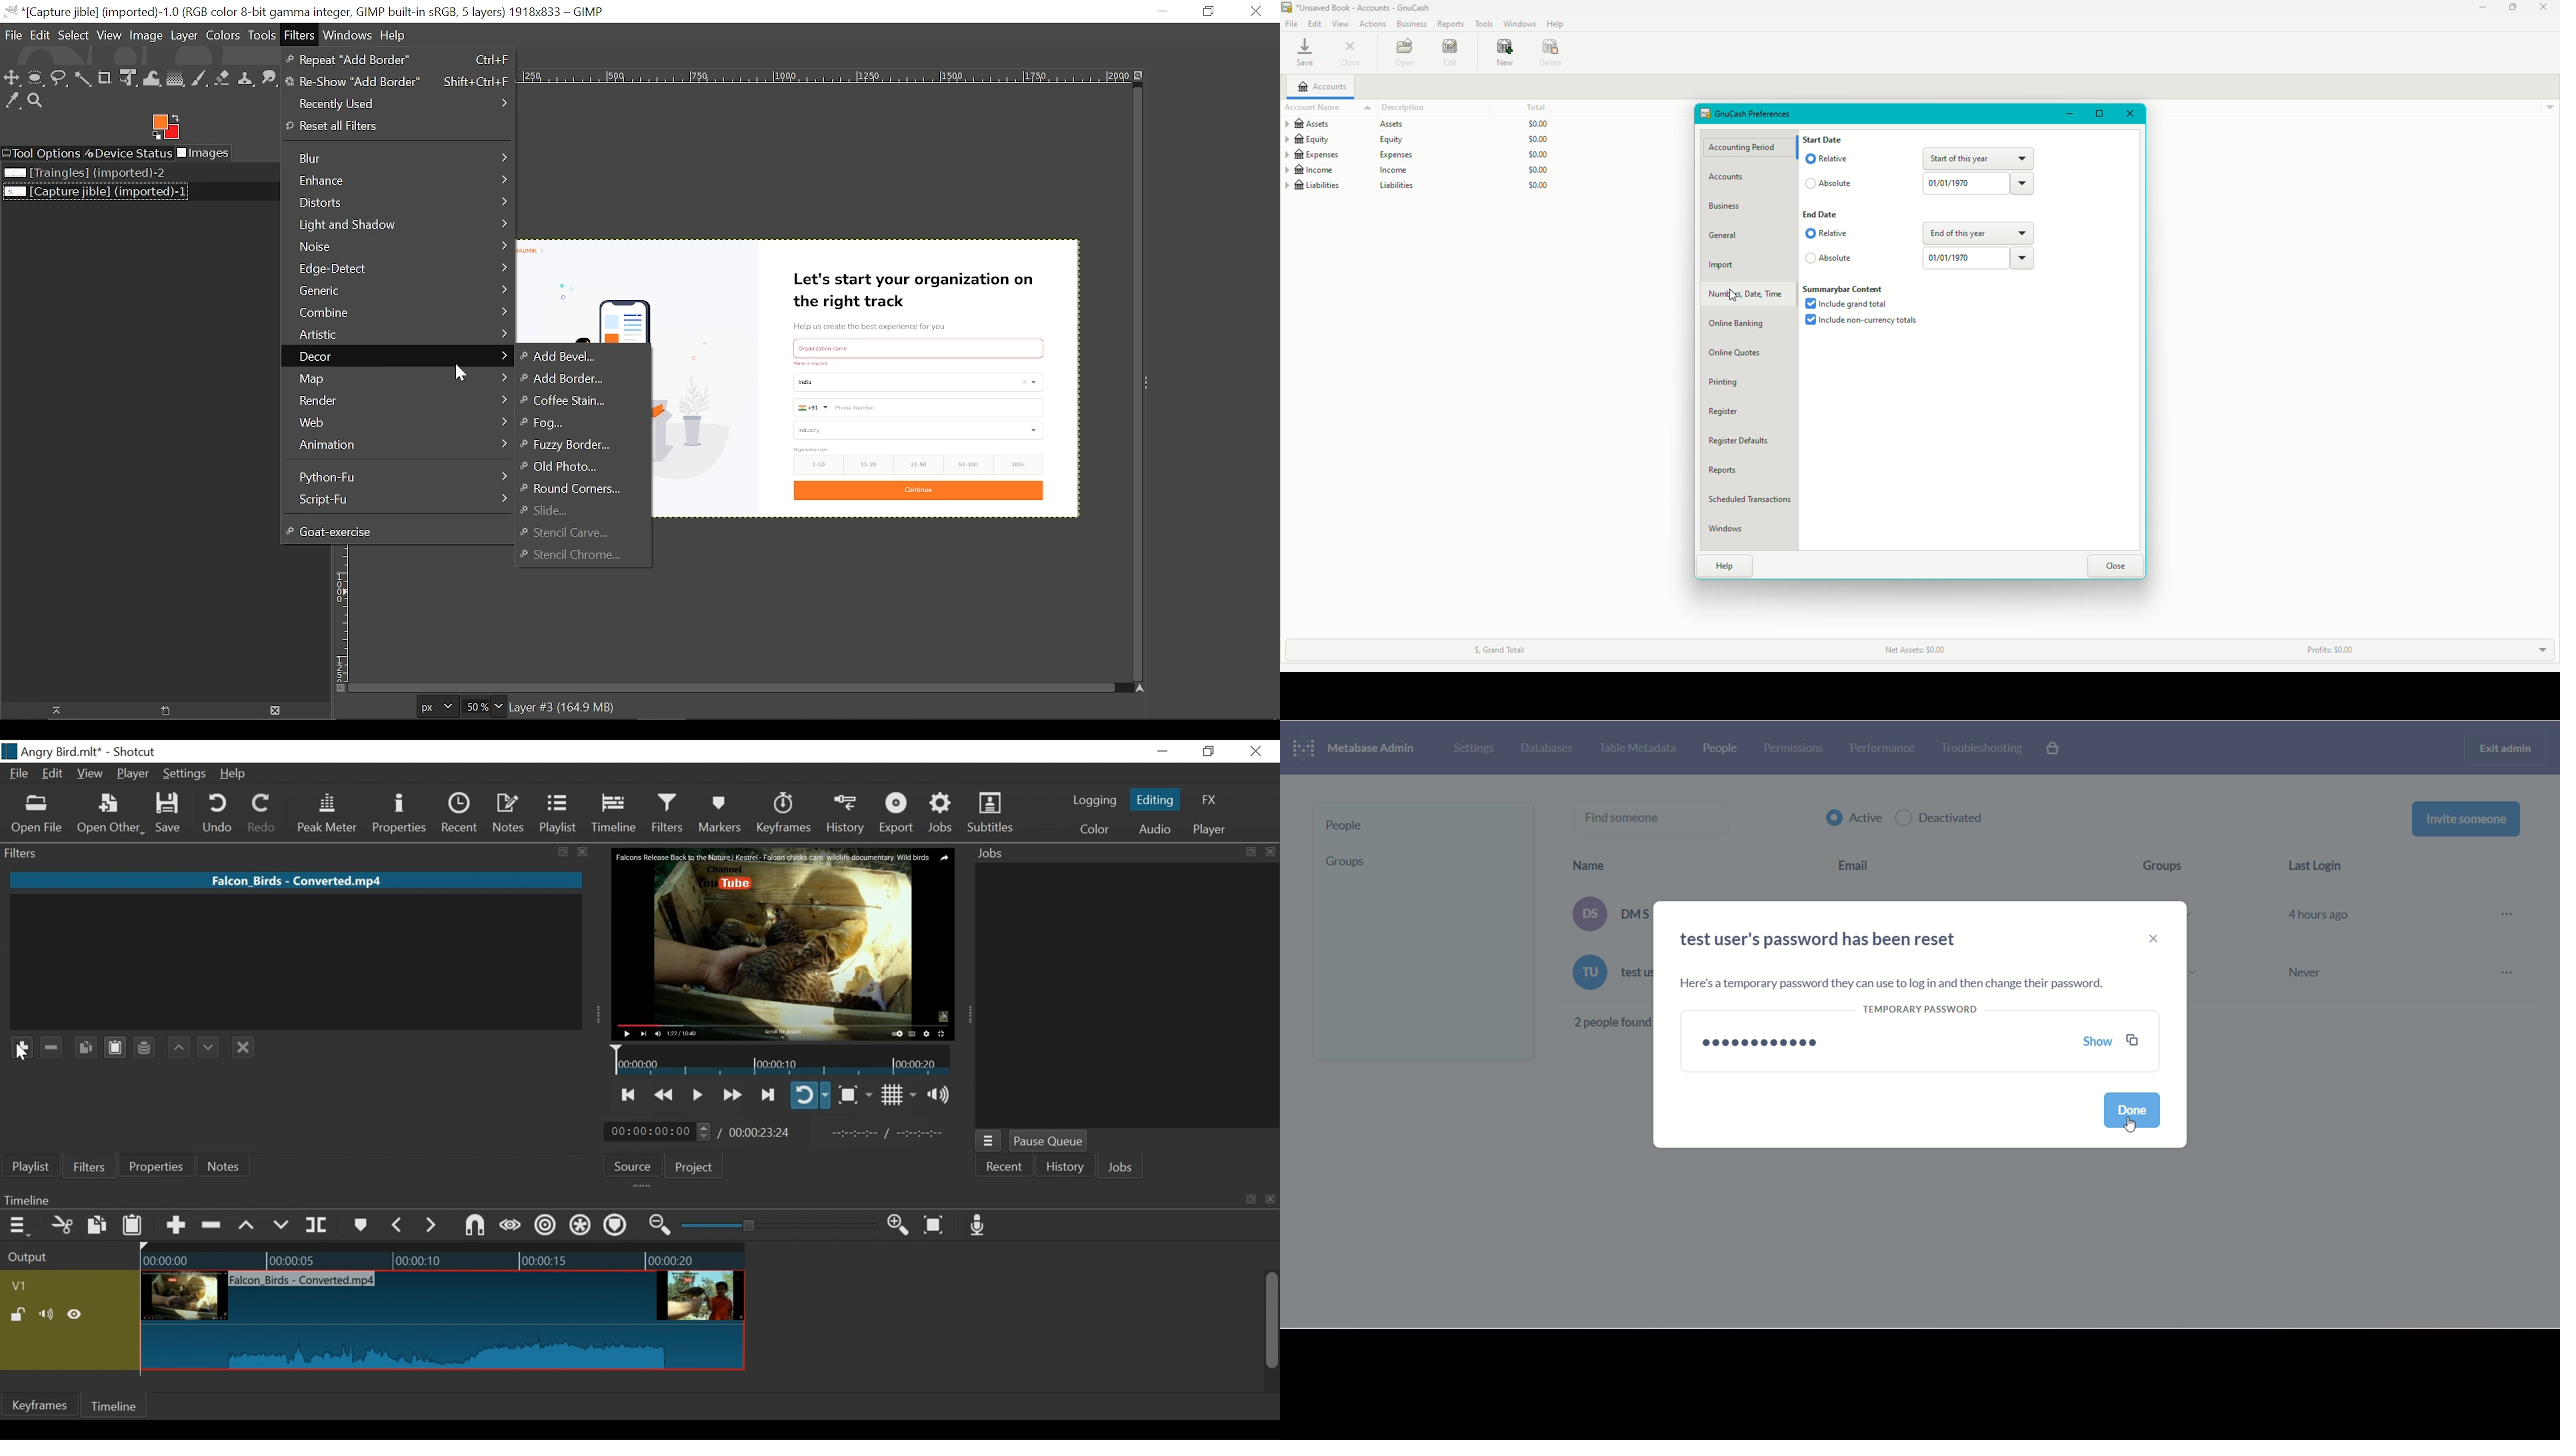 This screenshot has width=2576, height=1456. I want to click on text, so click(813, 448).